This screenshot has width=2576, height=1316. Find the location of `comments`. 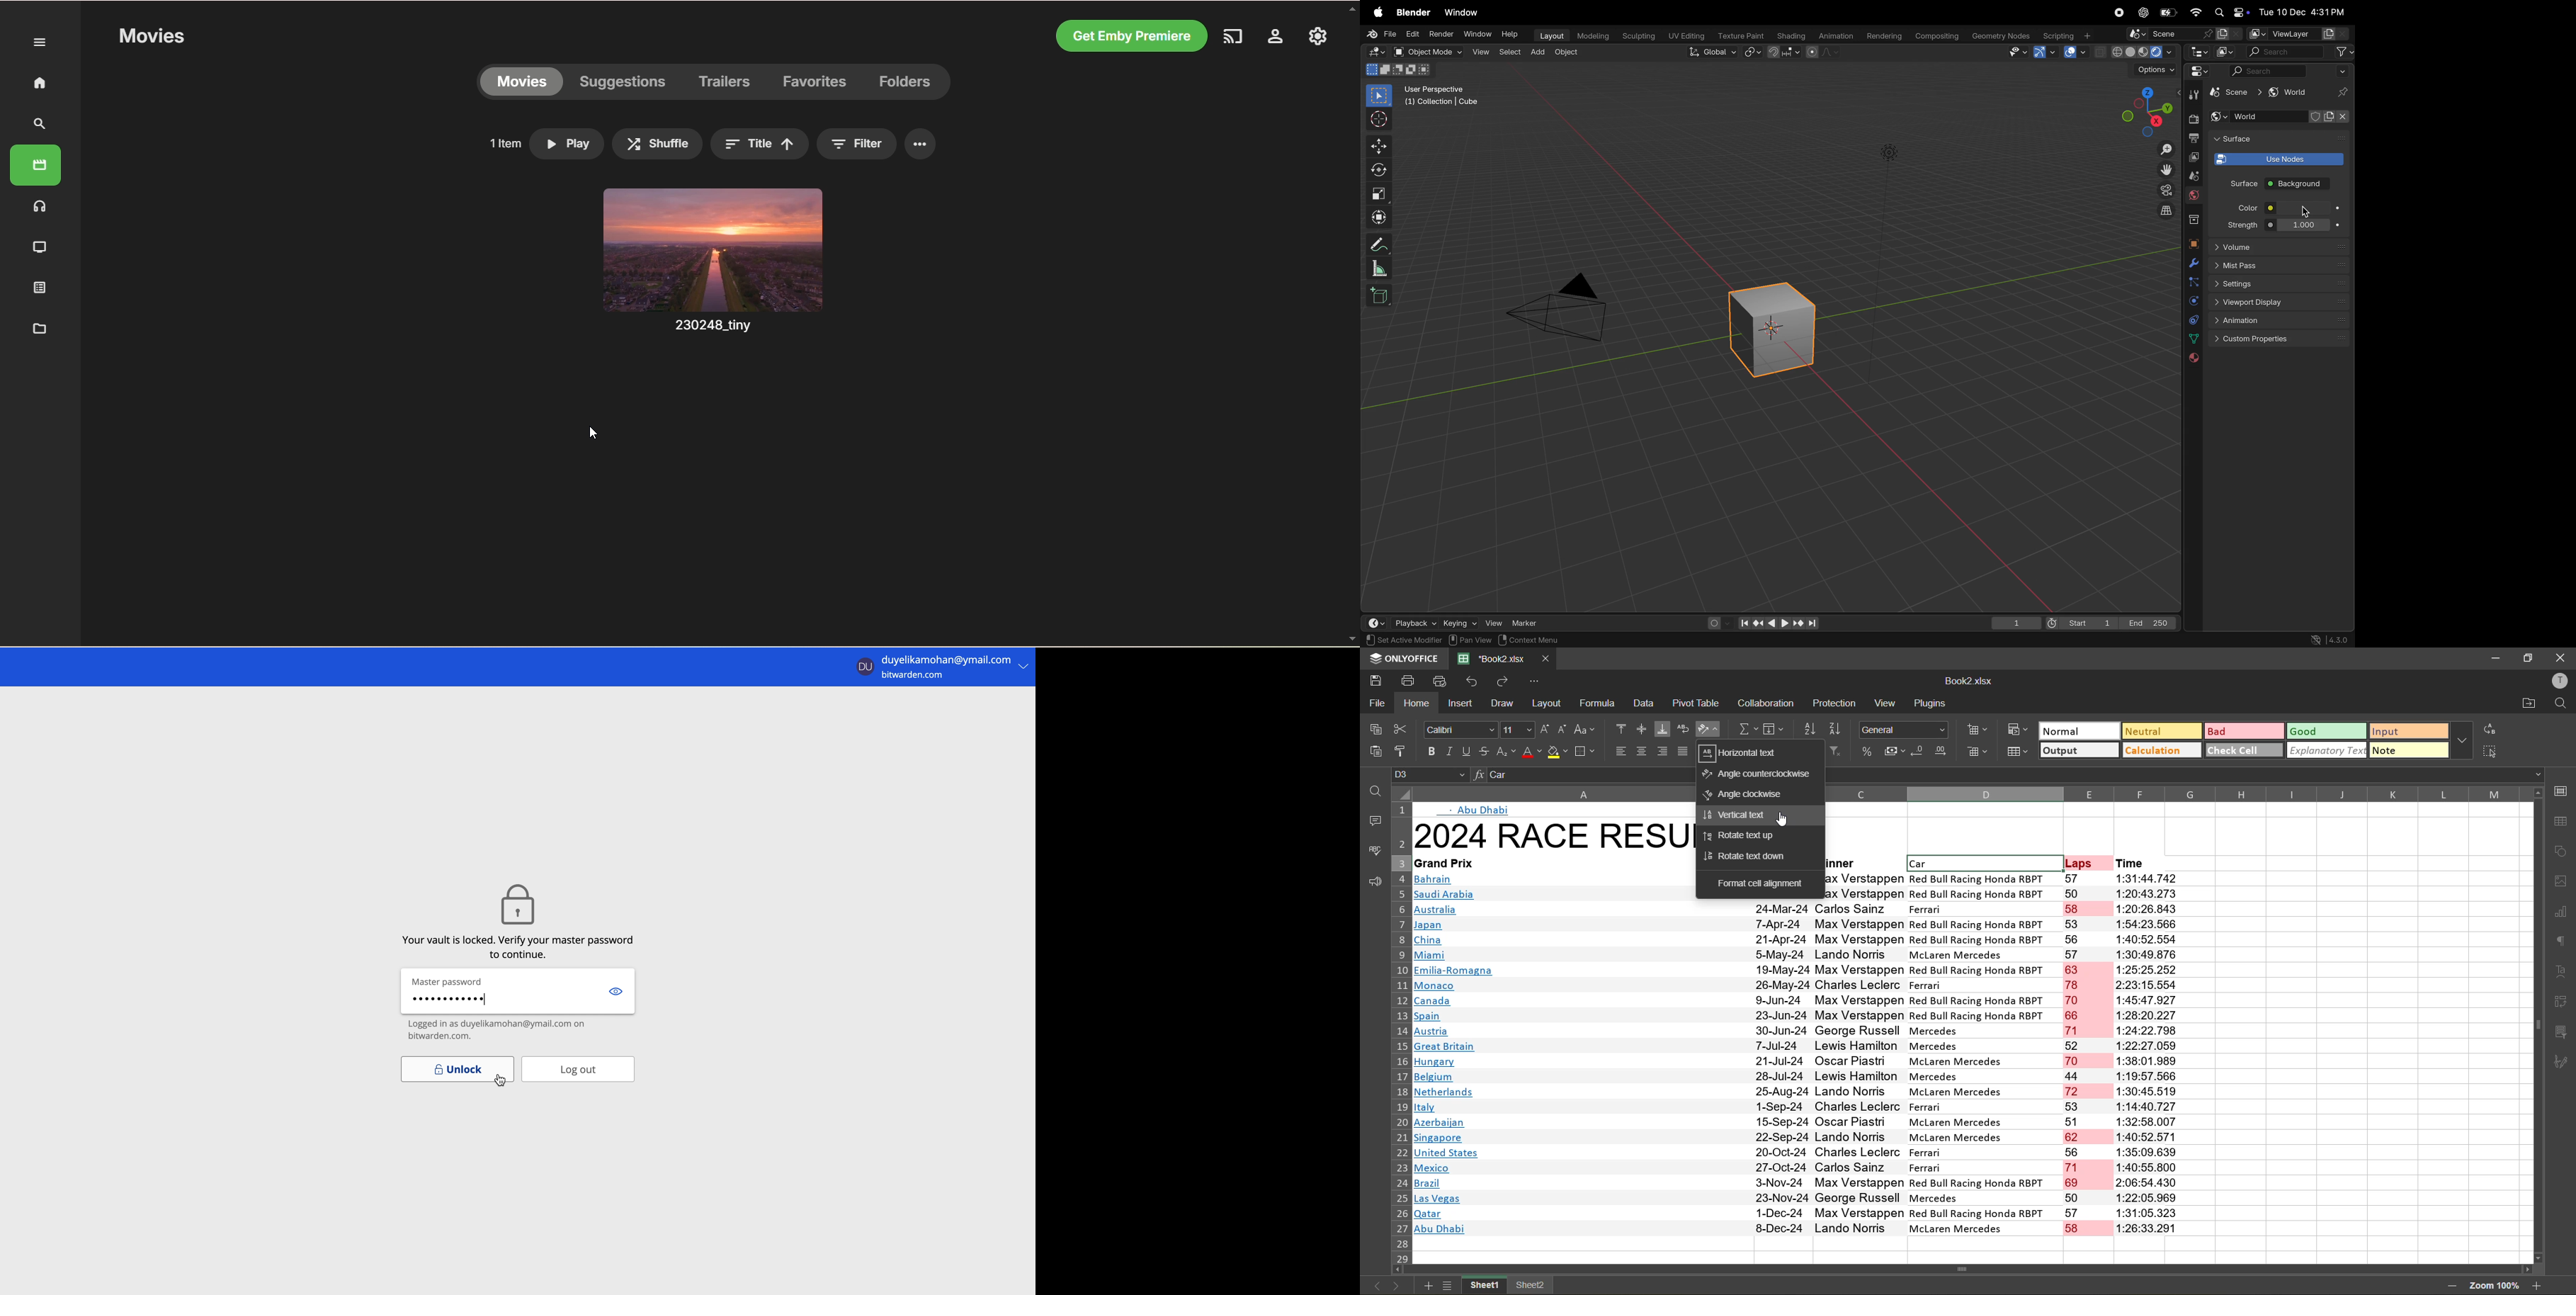

comments is located at coordinates (1374, 821).